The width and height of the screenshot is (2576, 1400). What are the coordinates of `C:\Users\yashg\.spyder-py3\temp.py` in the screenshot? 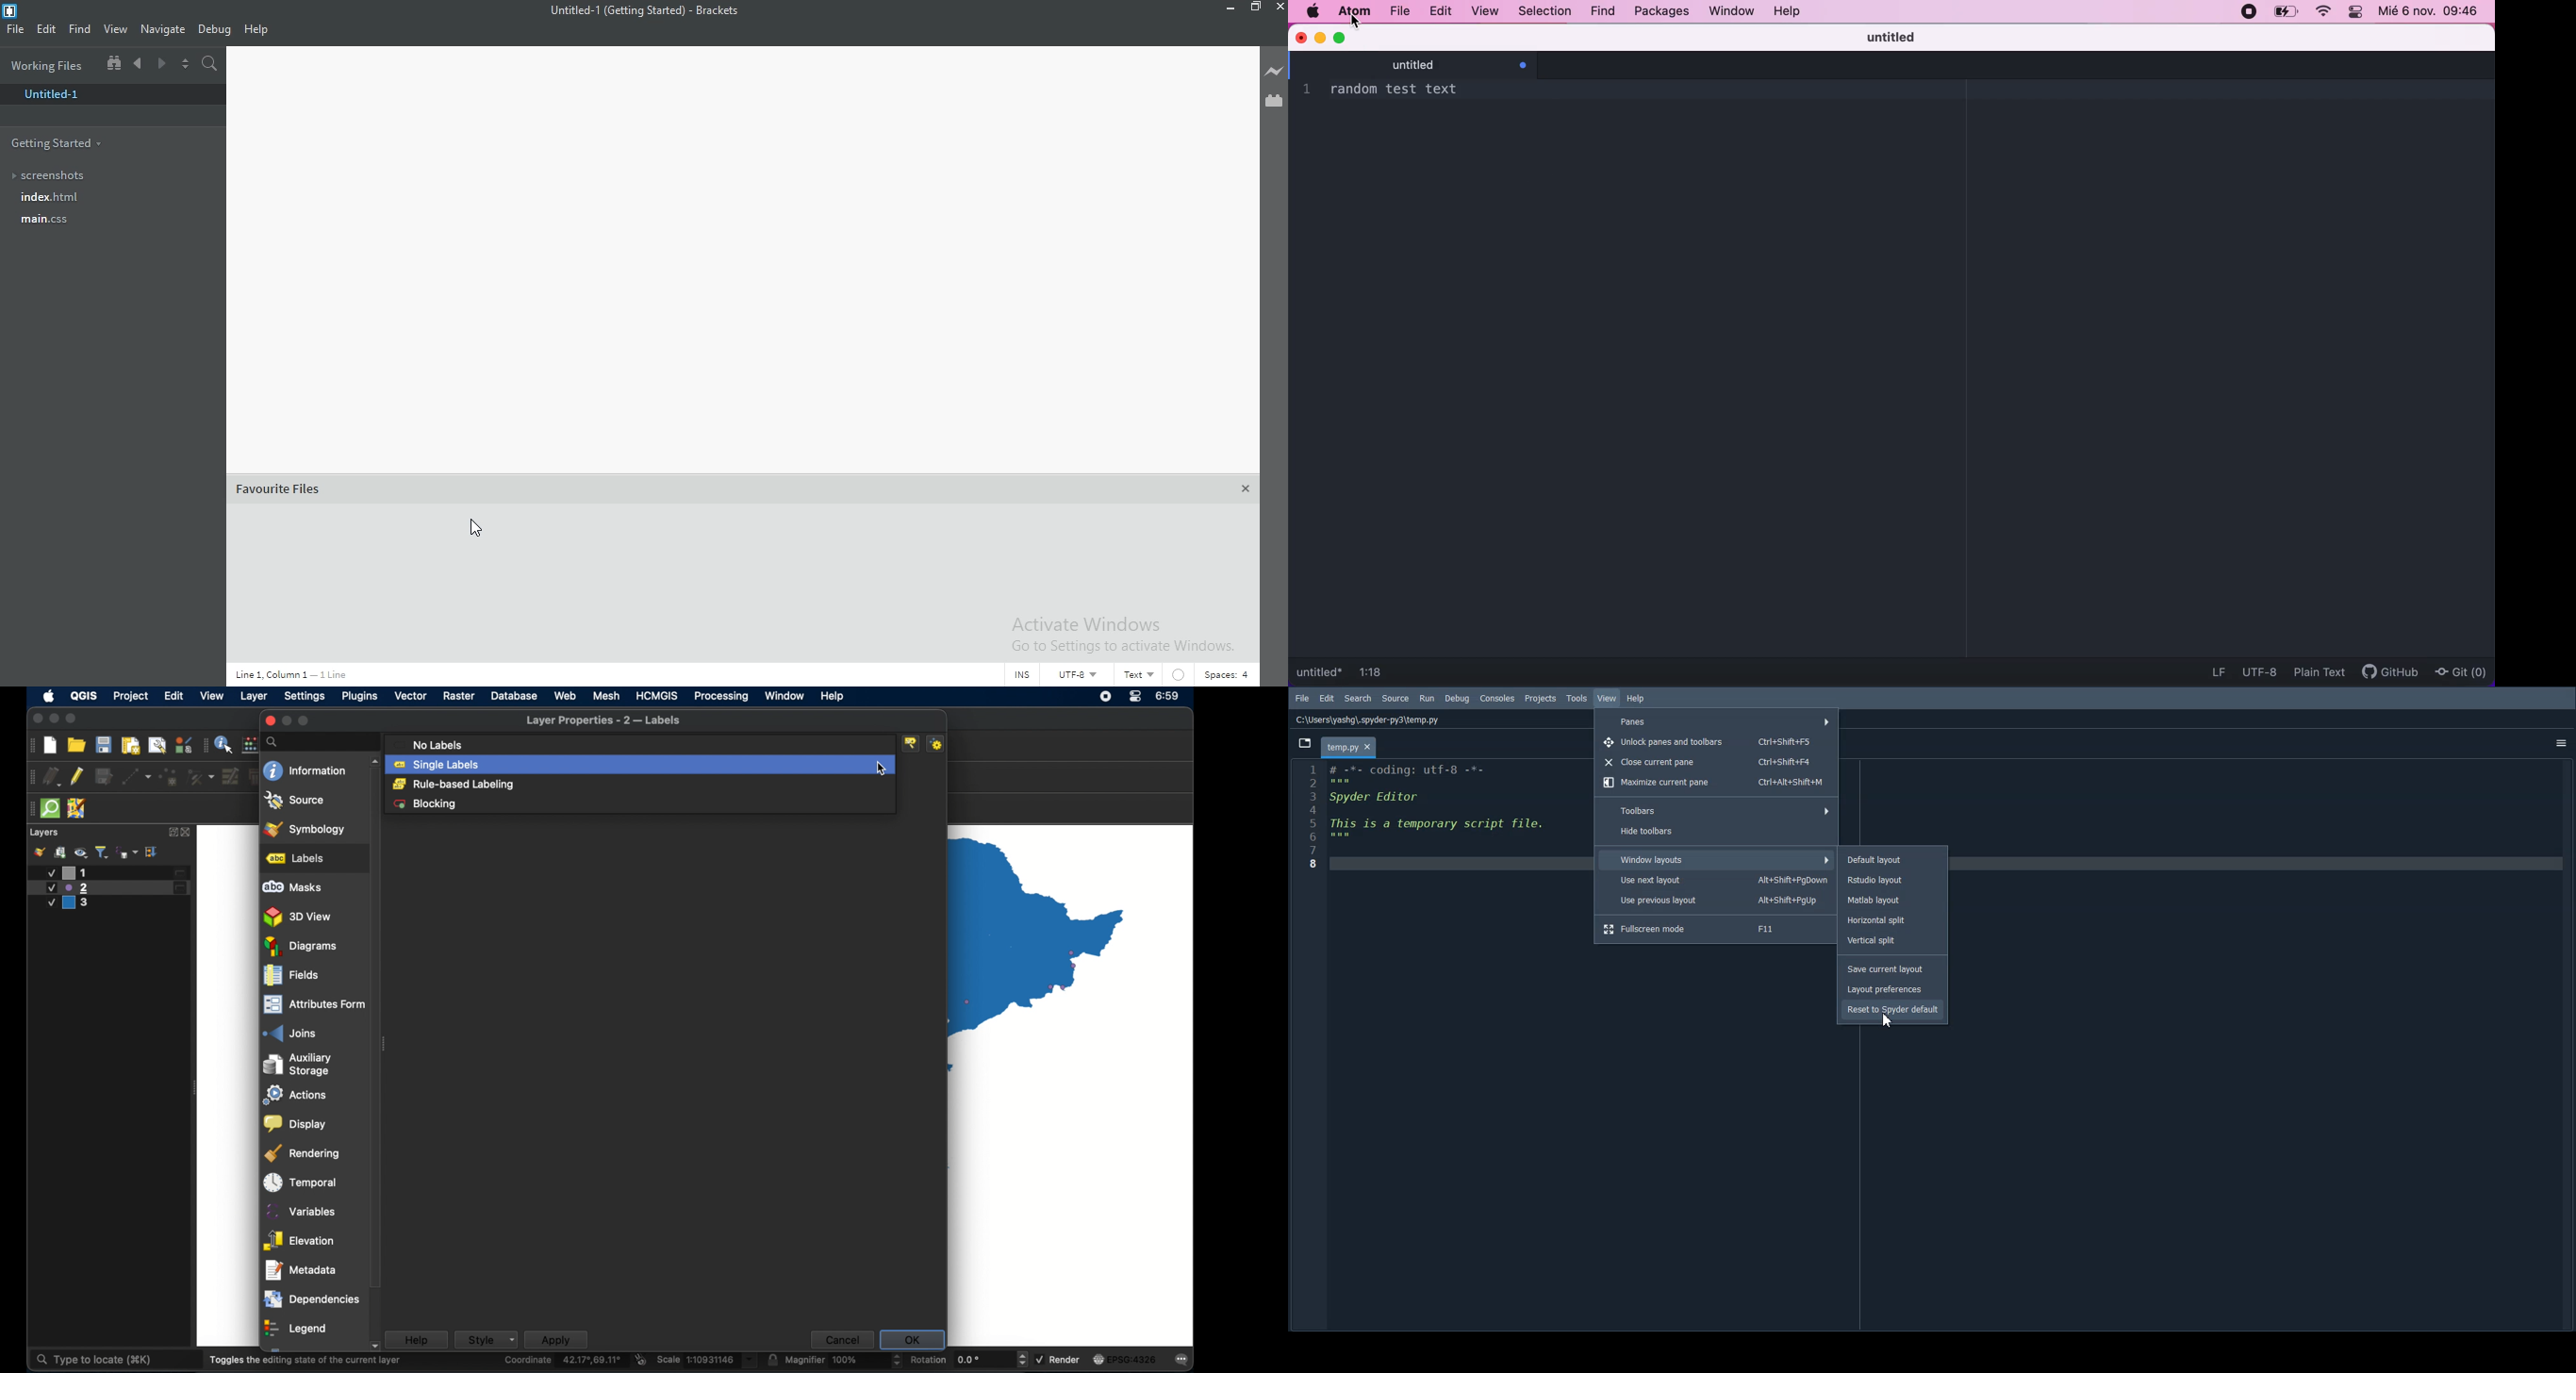 It's located at (1366, 719).